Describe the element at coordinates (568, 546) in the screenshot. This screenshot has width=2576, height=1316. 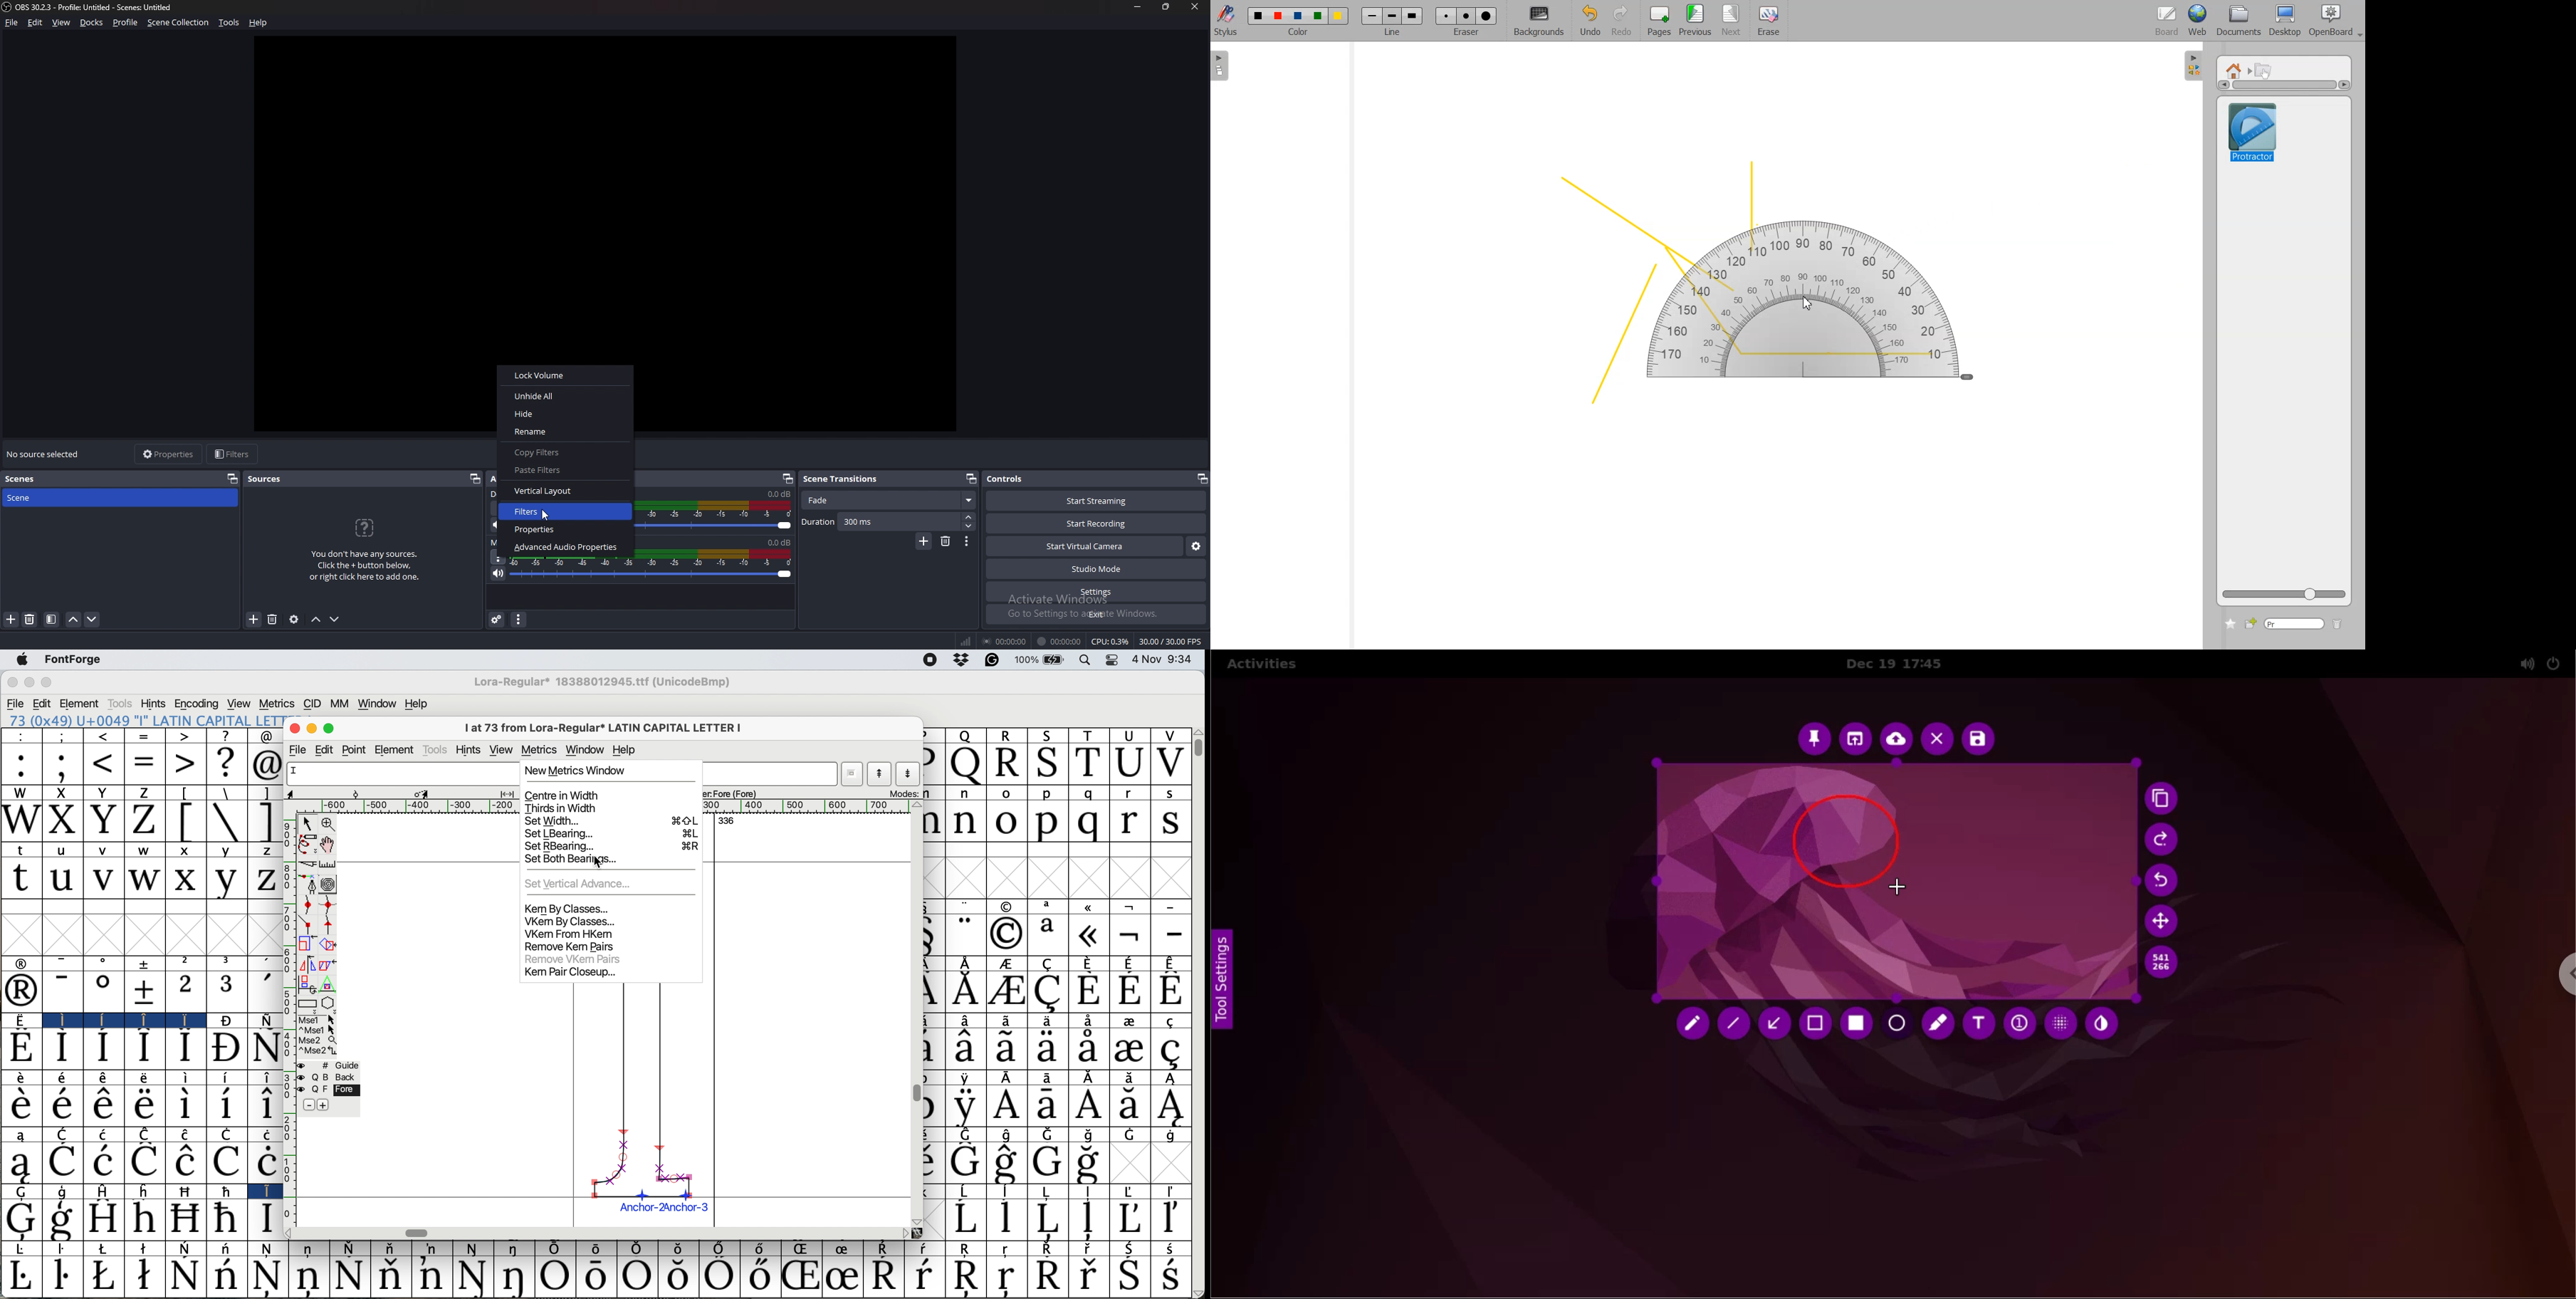
I see `‘Advanced Audio Properties` at that location.